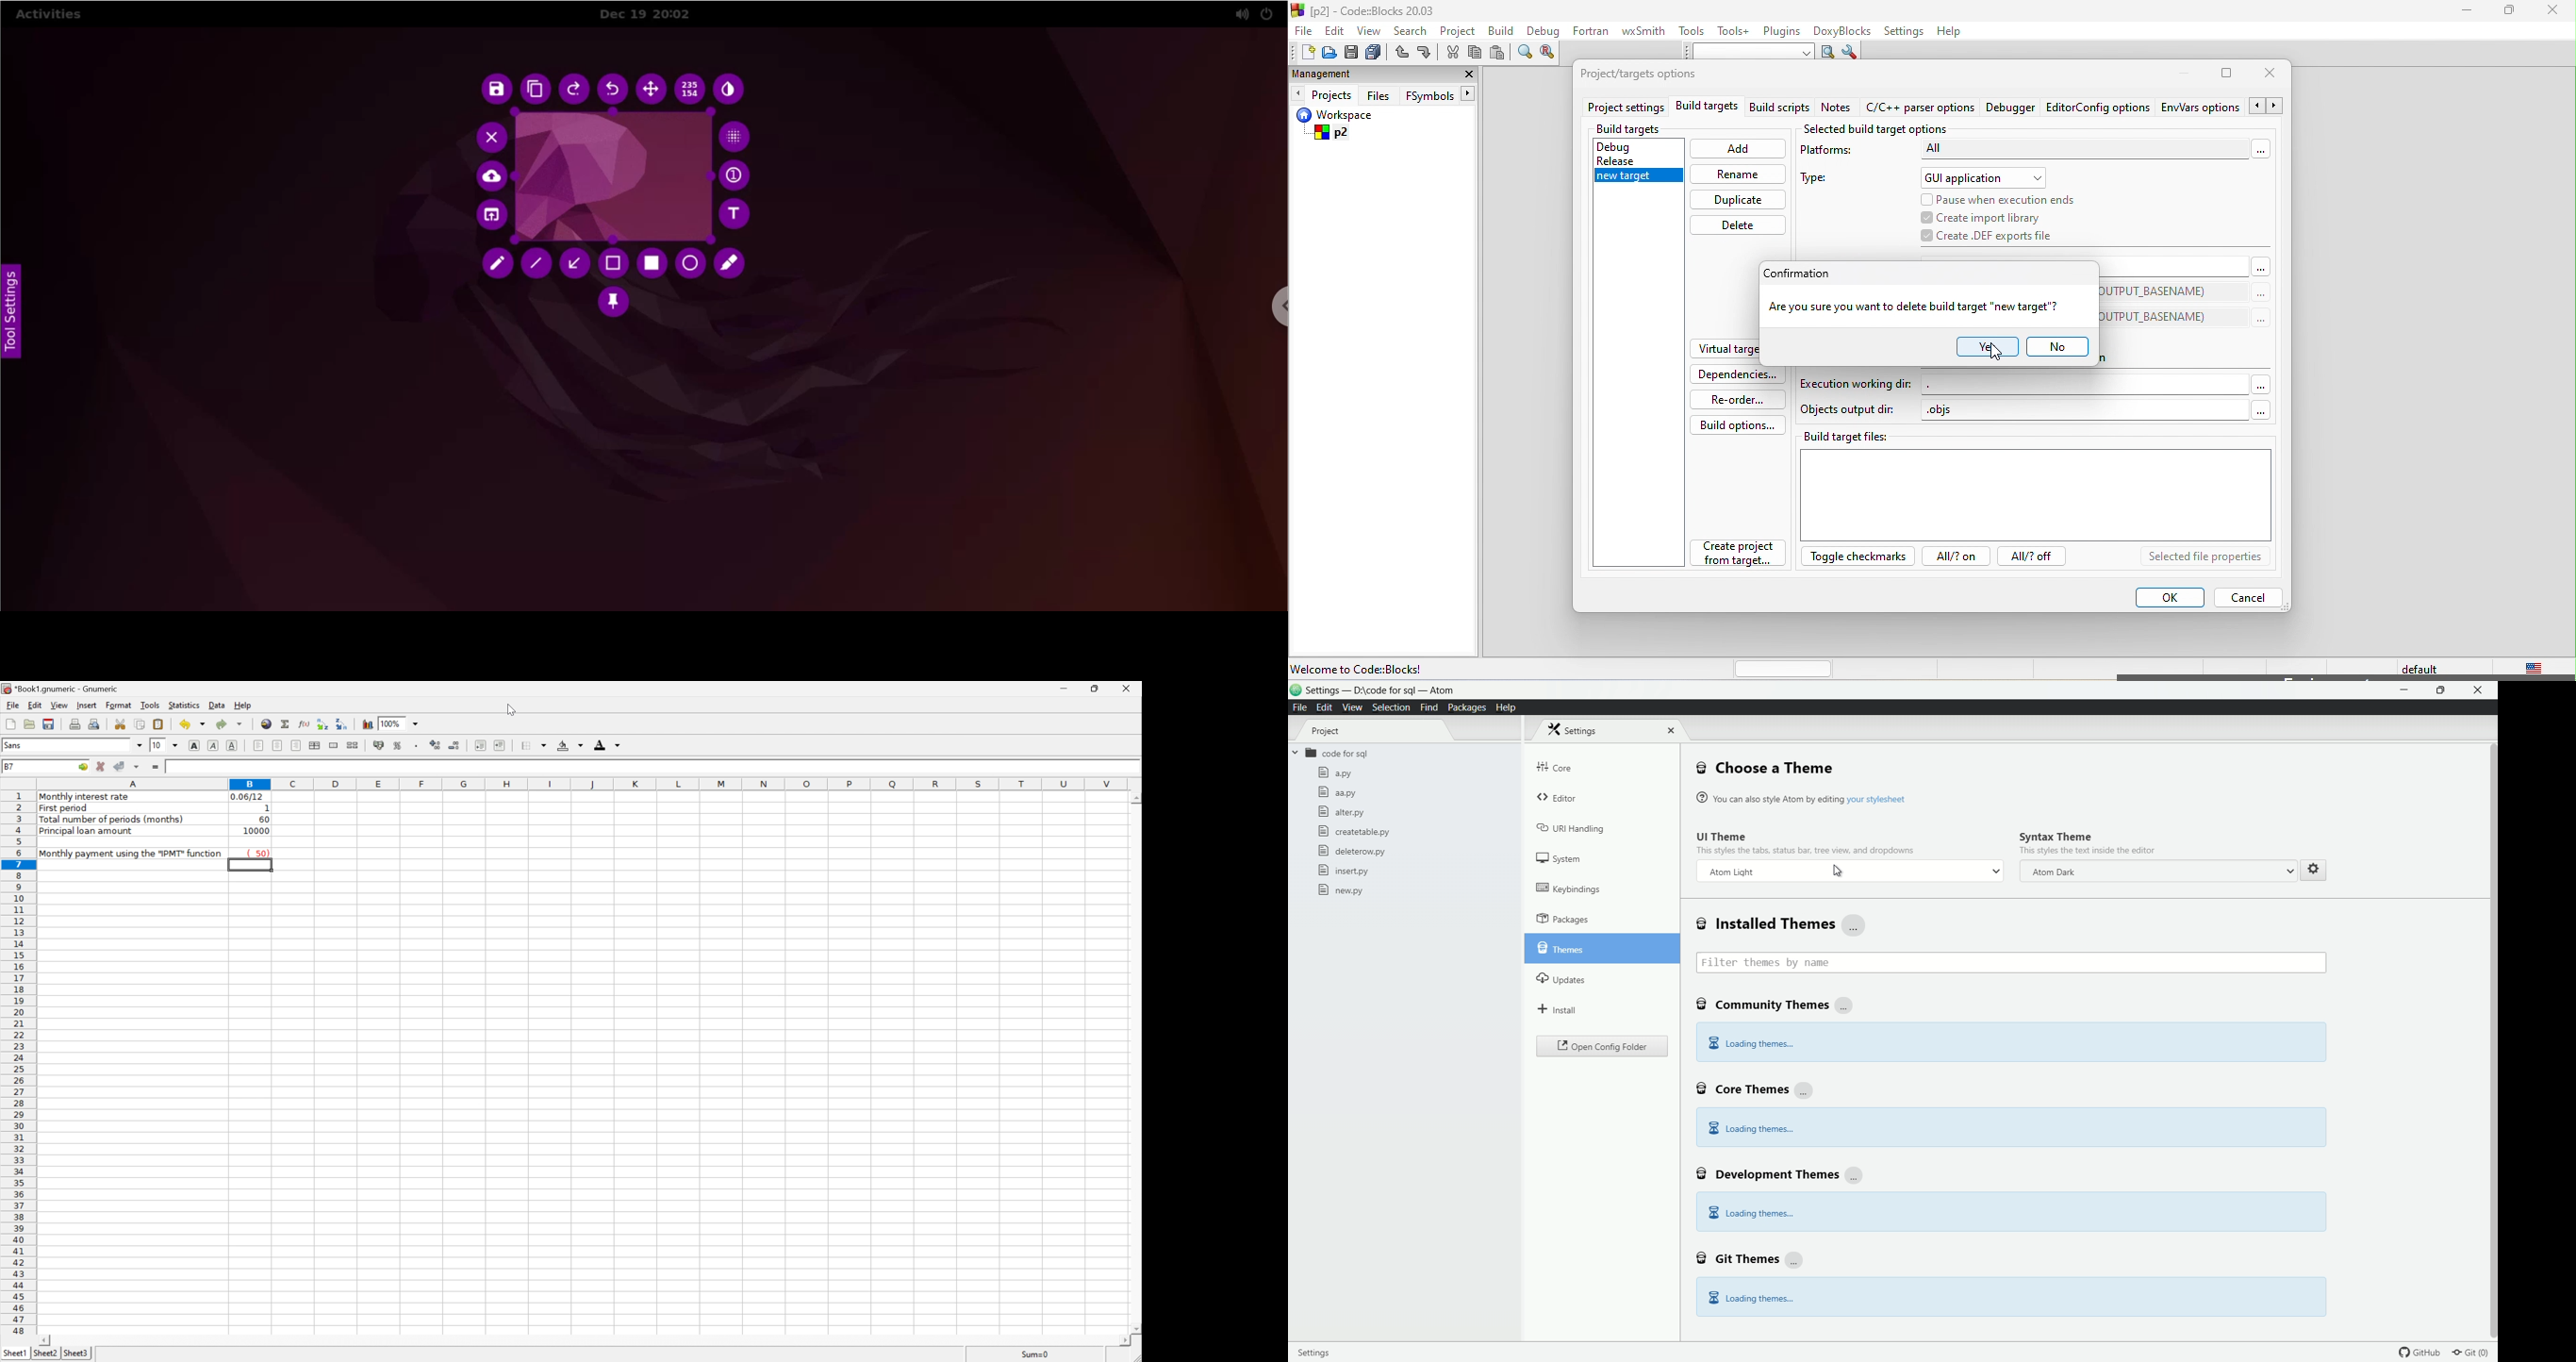  Describe the element at coordinates (1555, 767) in the screenshot. I see `core` at that location.